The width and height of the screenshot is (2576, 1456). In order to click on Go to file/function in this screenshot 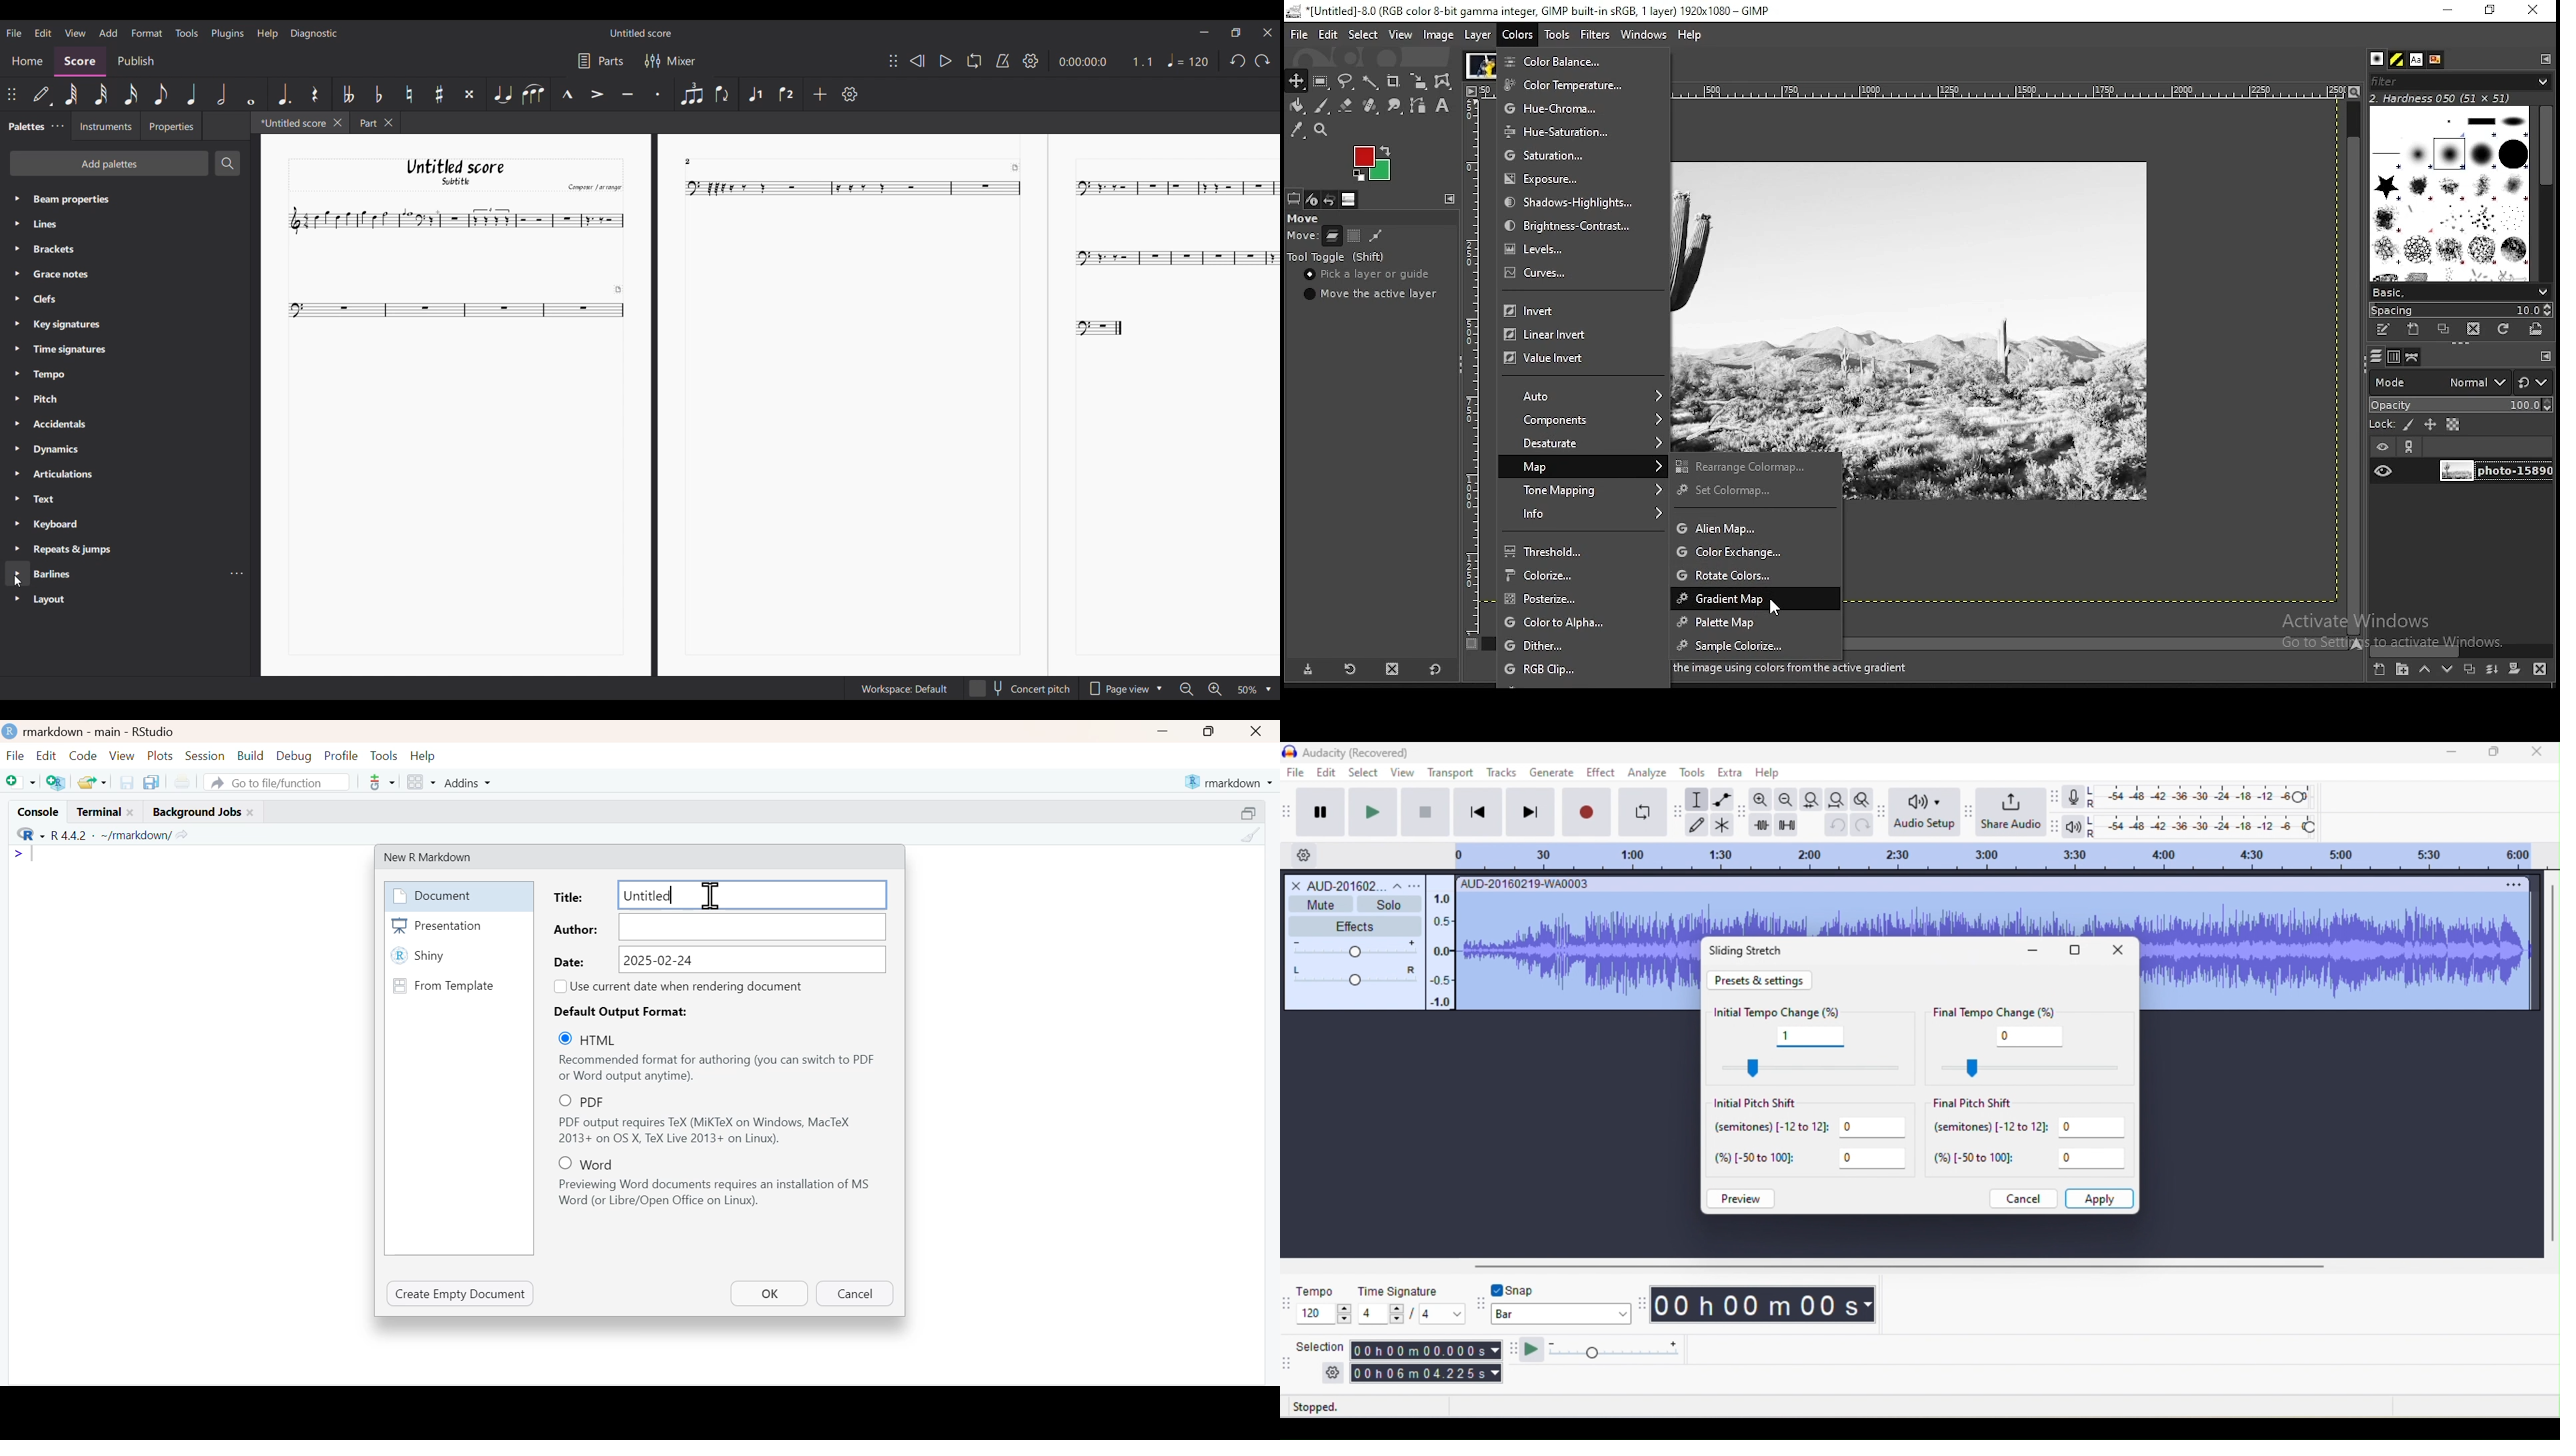, I will do `click(277, 781)`.